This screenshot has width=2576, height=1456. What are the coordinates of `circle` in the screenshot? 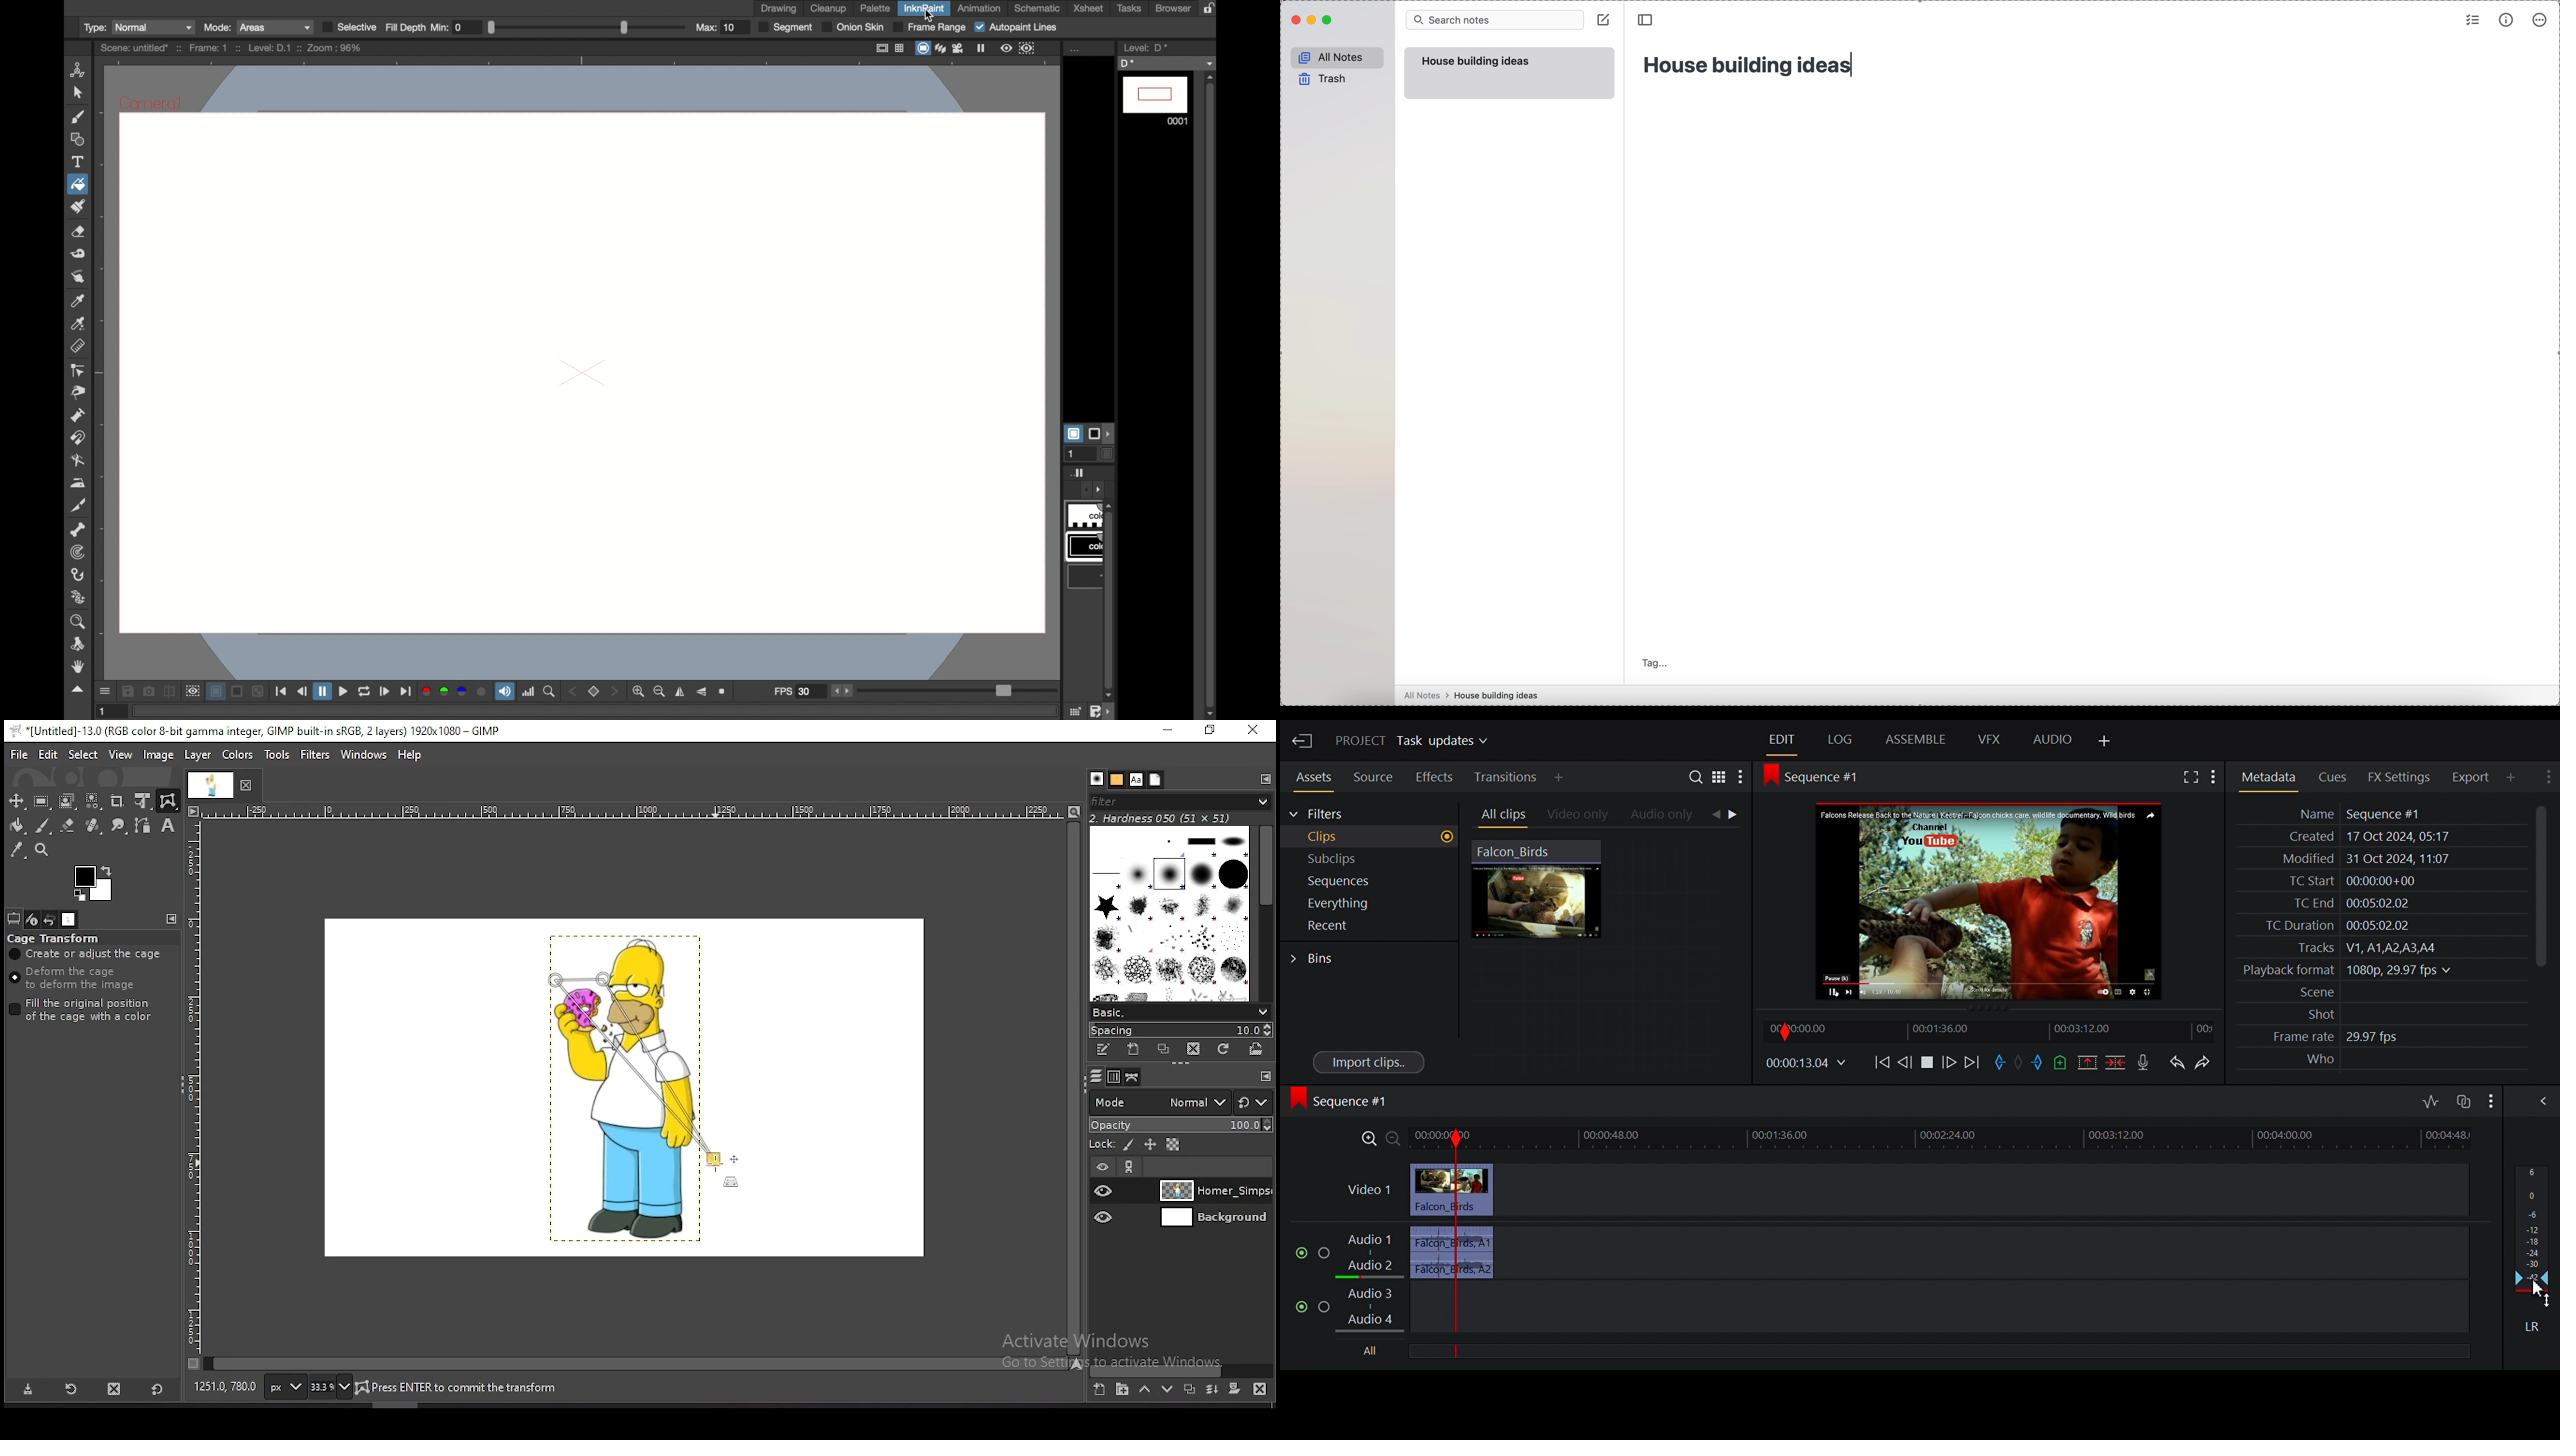 It's located at (483, 693).